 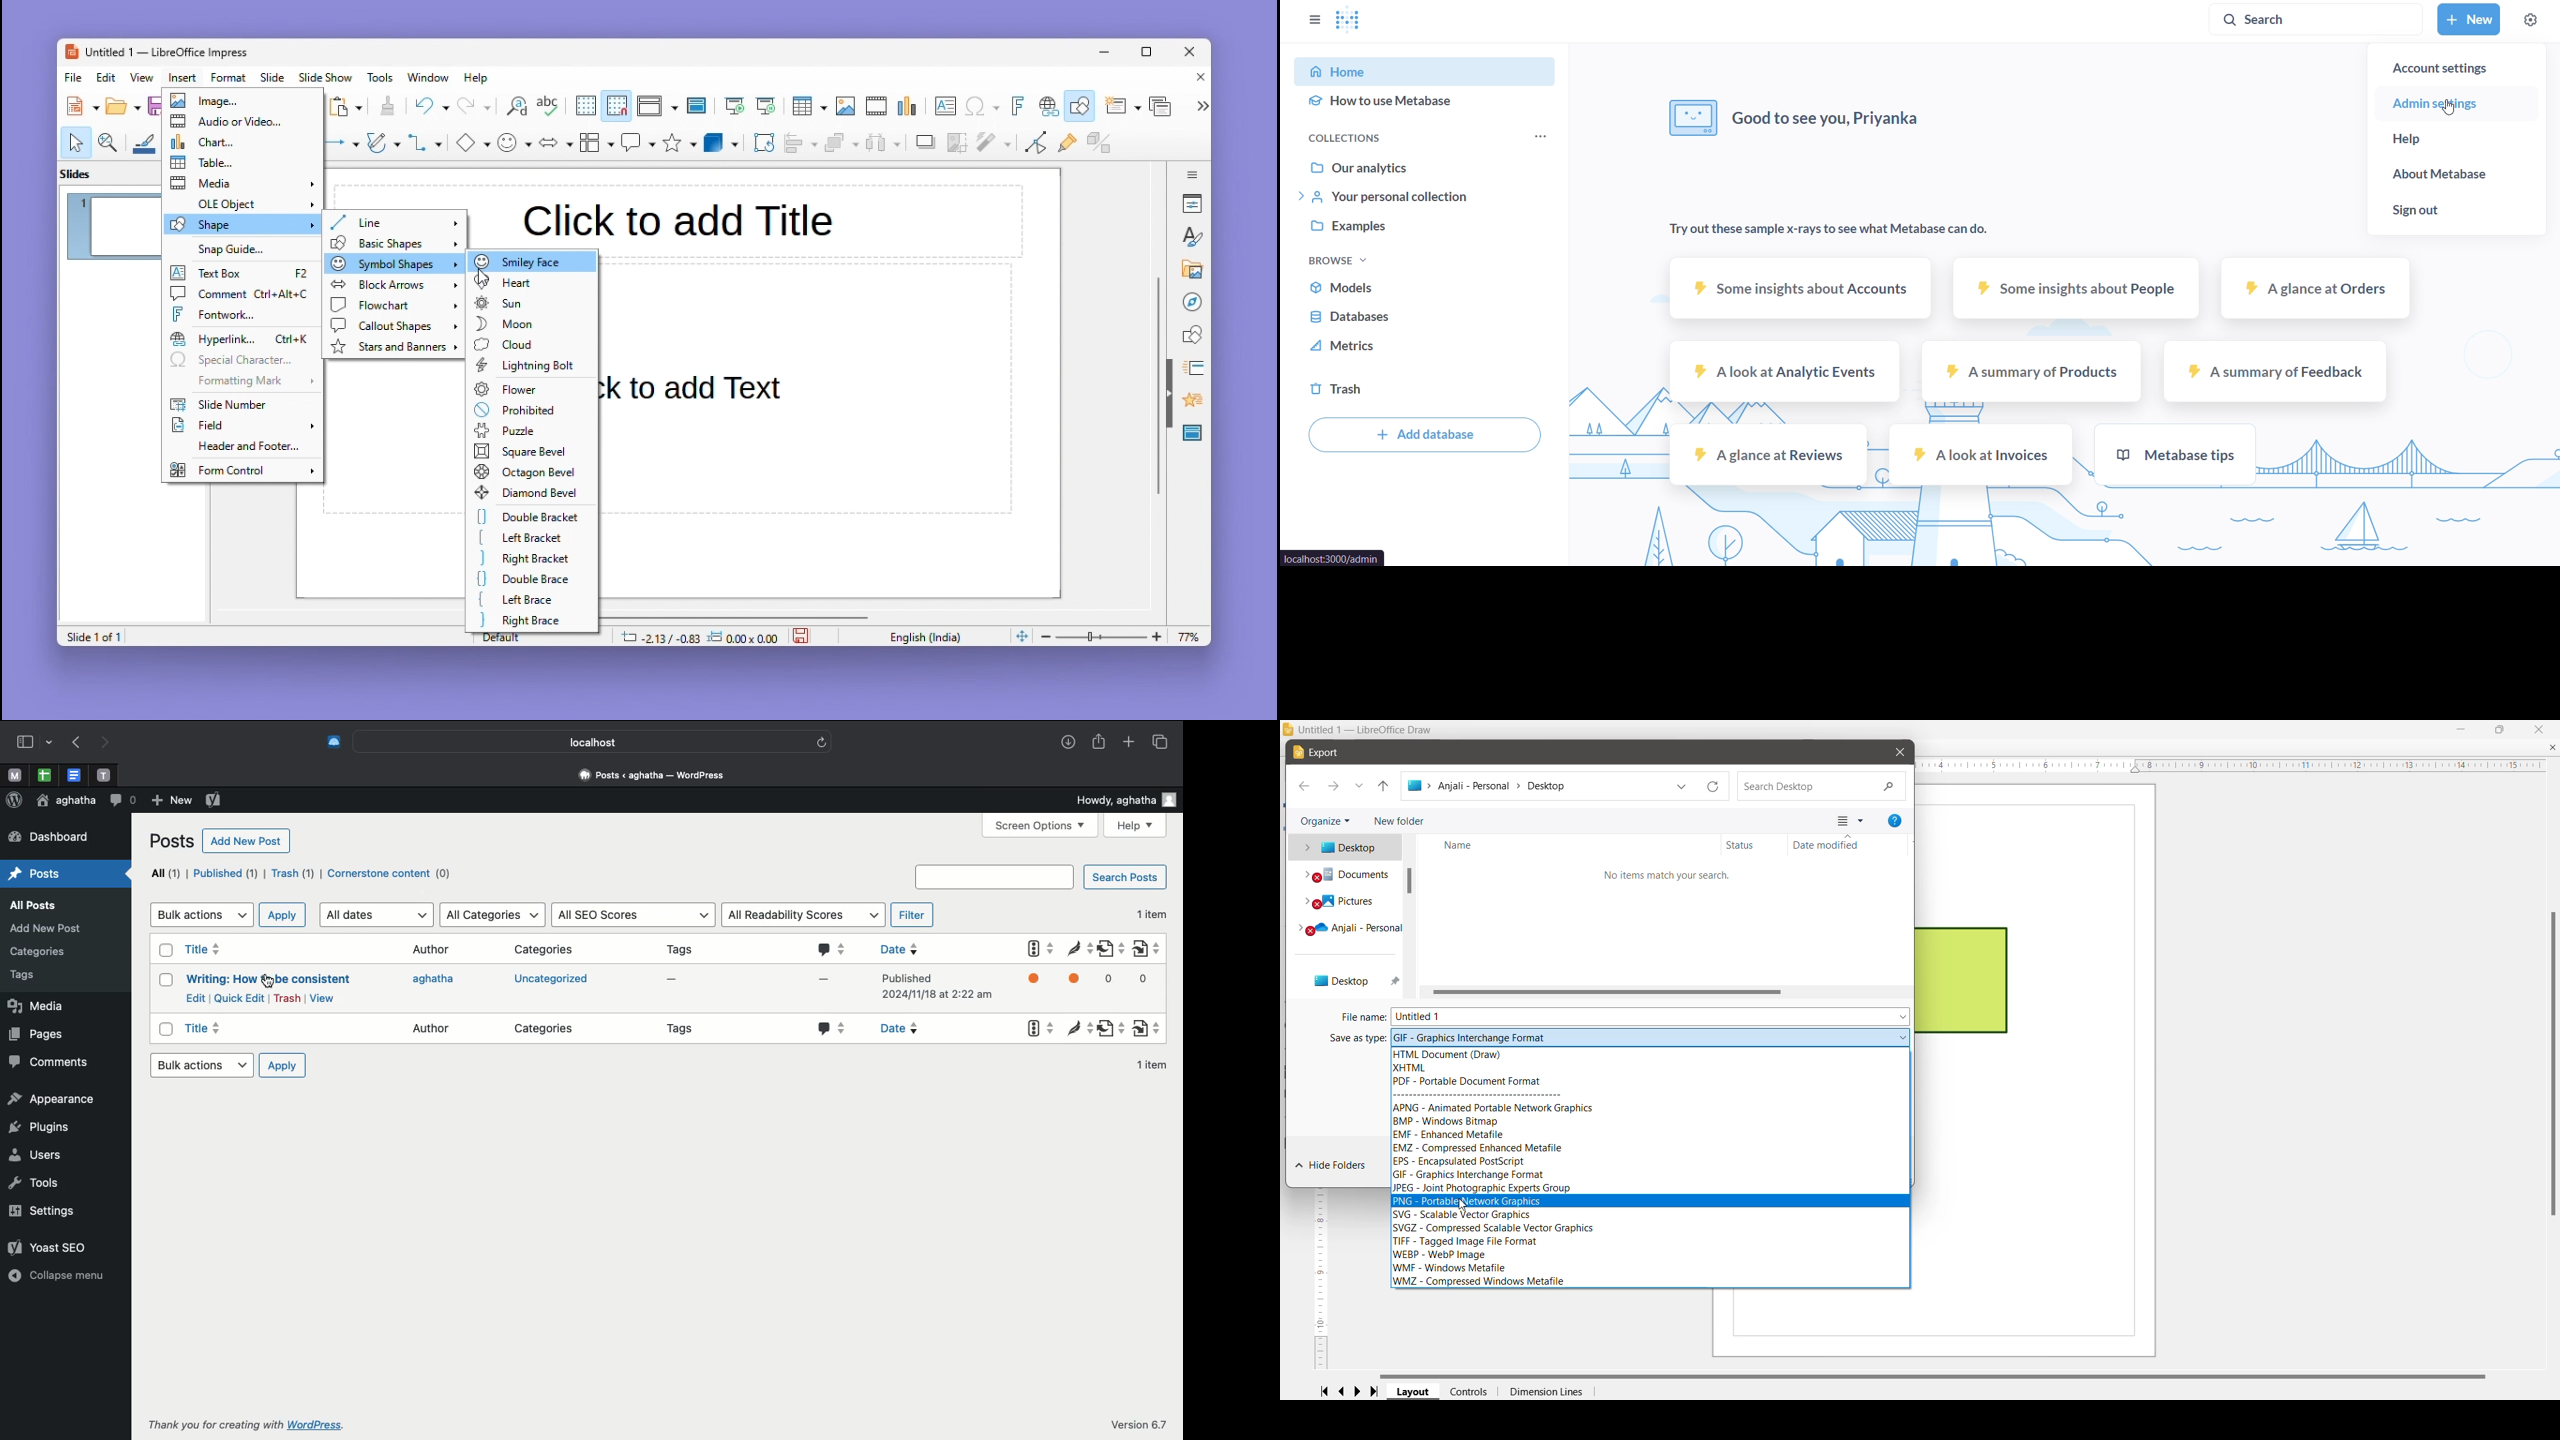 What do you see at coordinates (163, 1030) in the screenshot?
I see `Checkbox` at bounding box center [163, 1030].